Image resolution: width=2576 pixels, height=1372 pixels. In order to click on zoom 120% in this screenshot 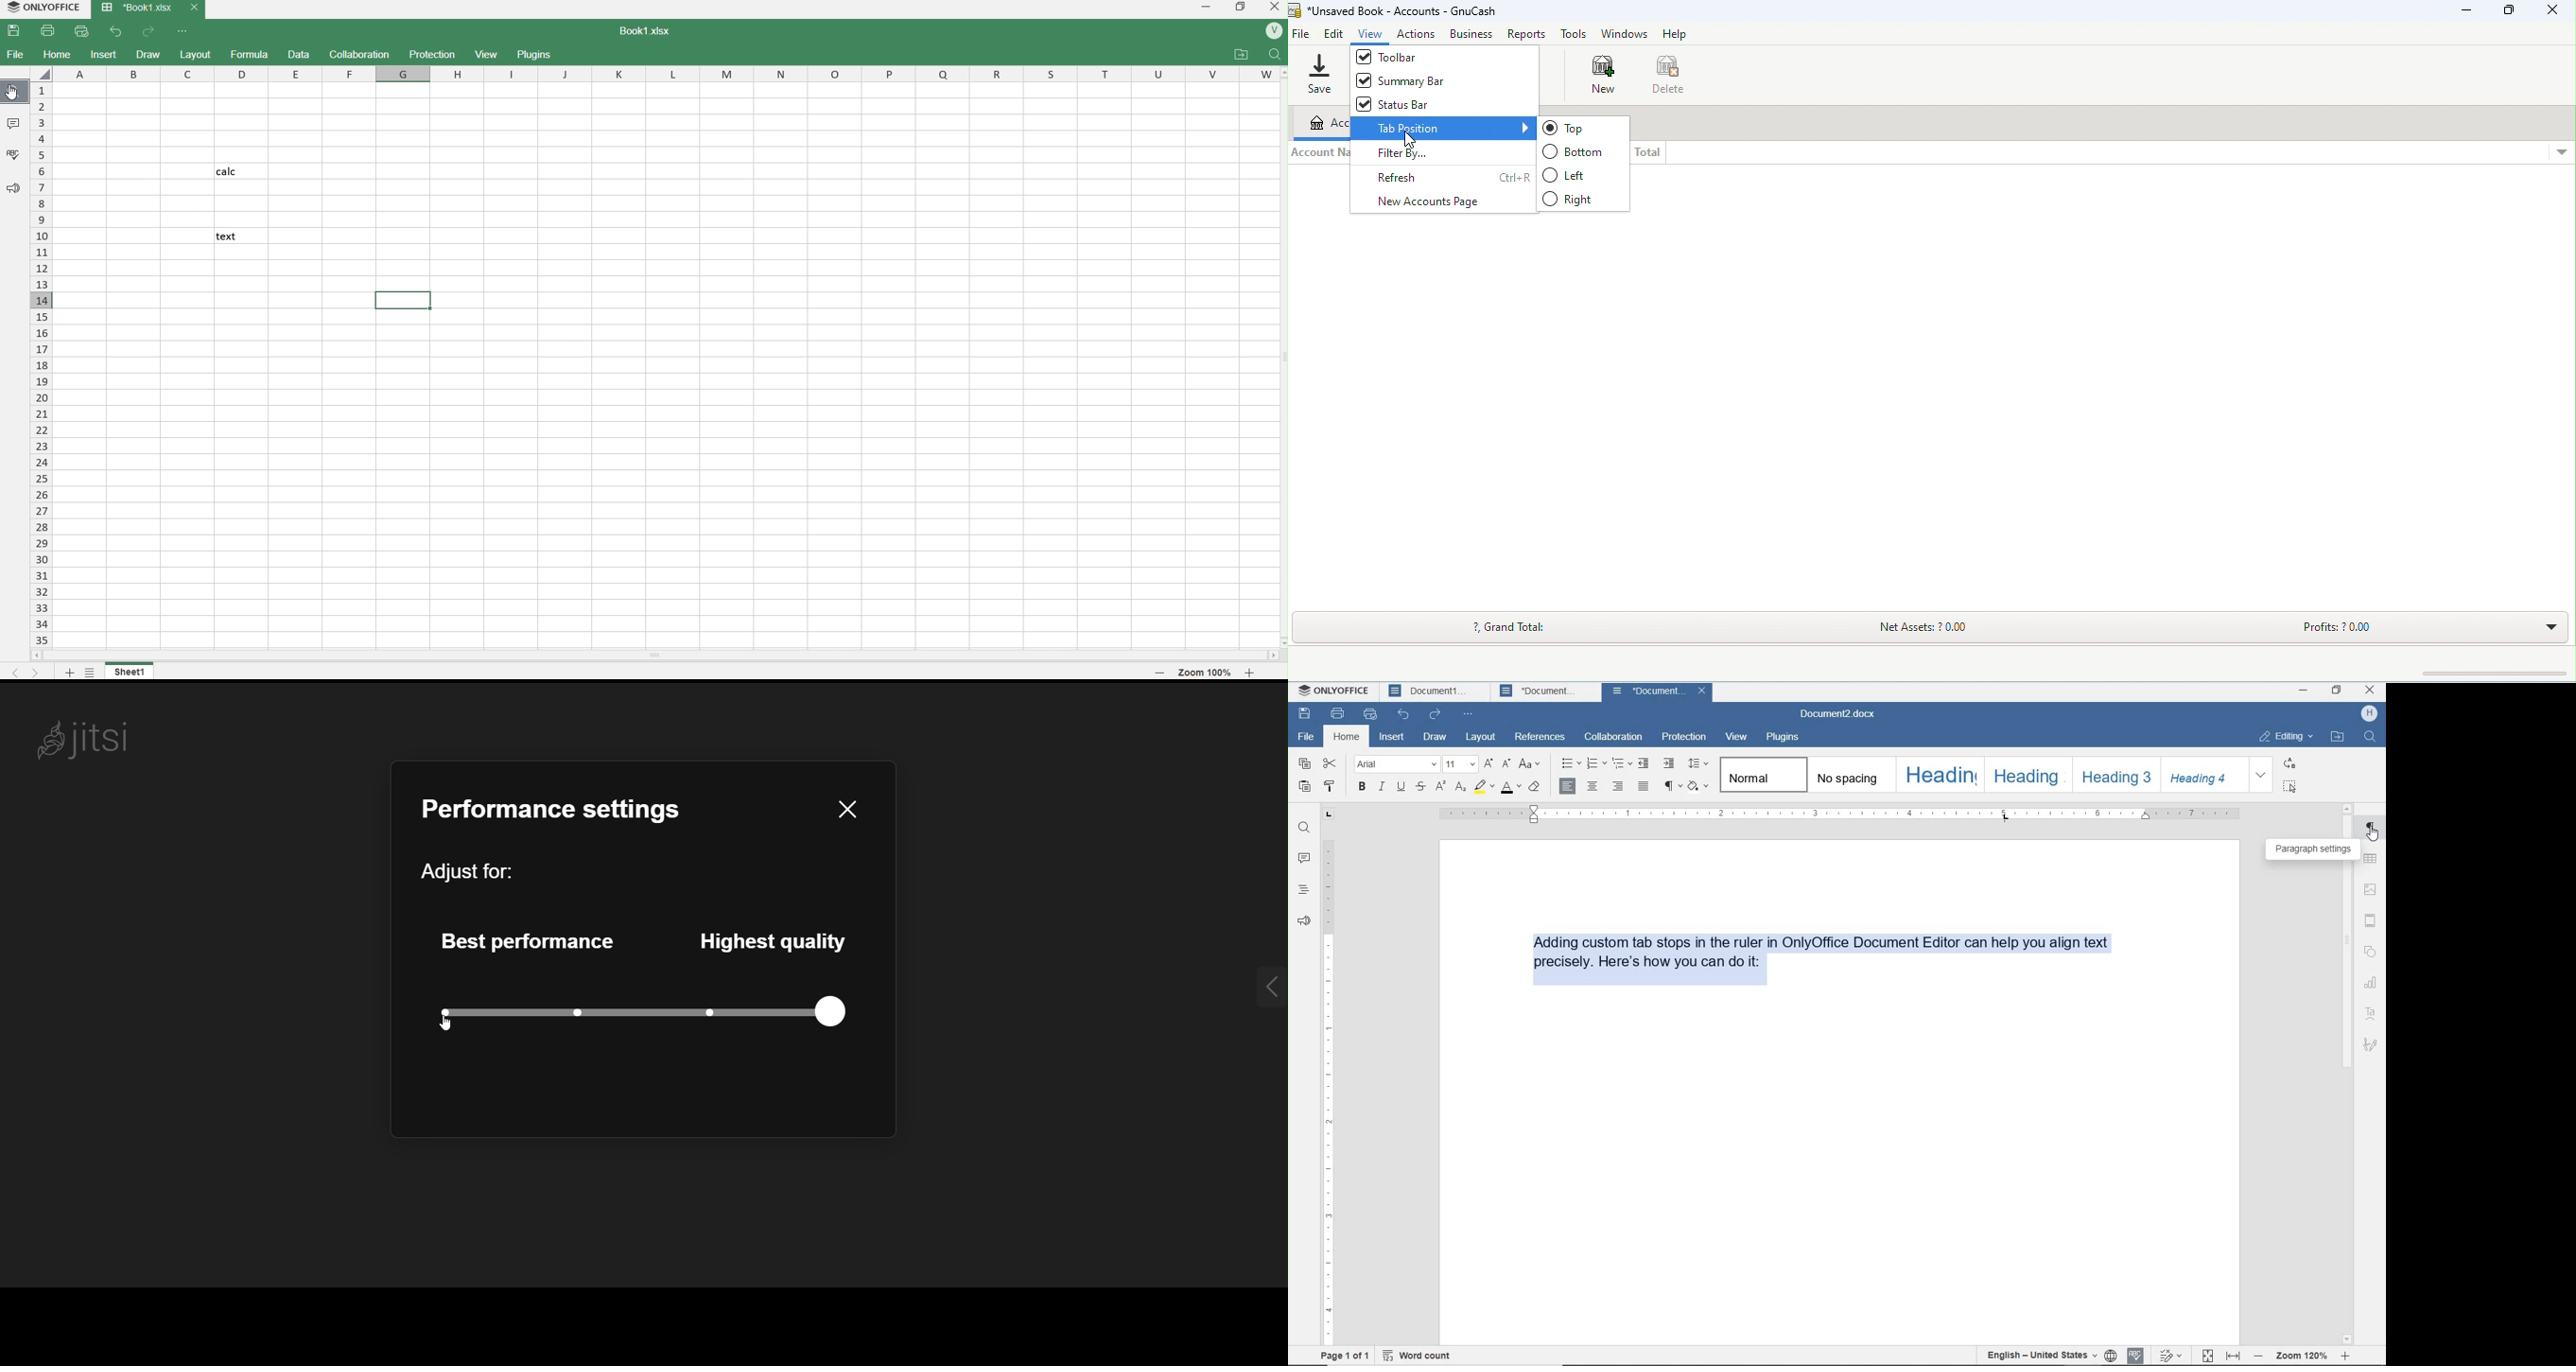, I will do `click(2301, 1356)`.